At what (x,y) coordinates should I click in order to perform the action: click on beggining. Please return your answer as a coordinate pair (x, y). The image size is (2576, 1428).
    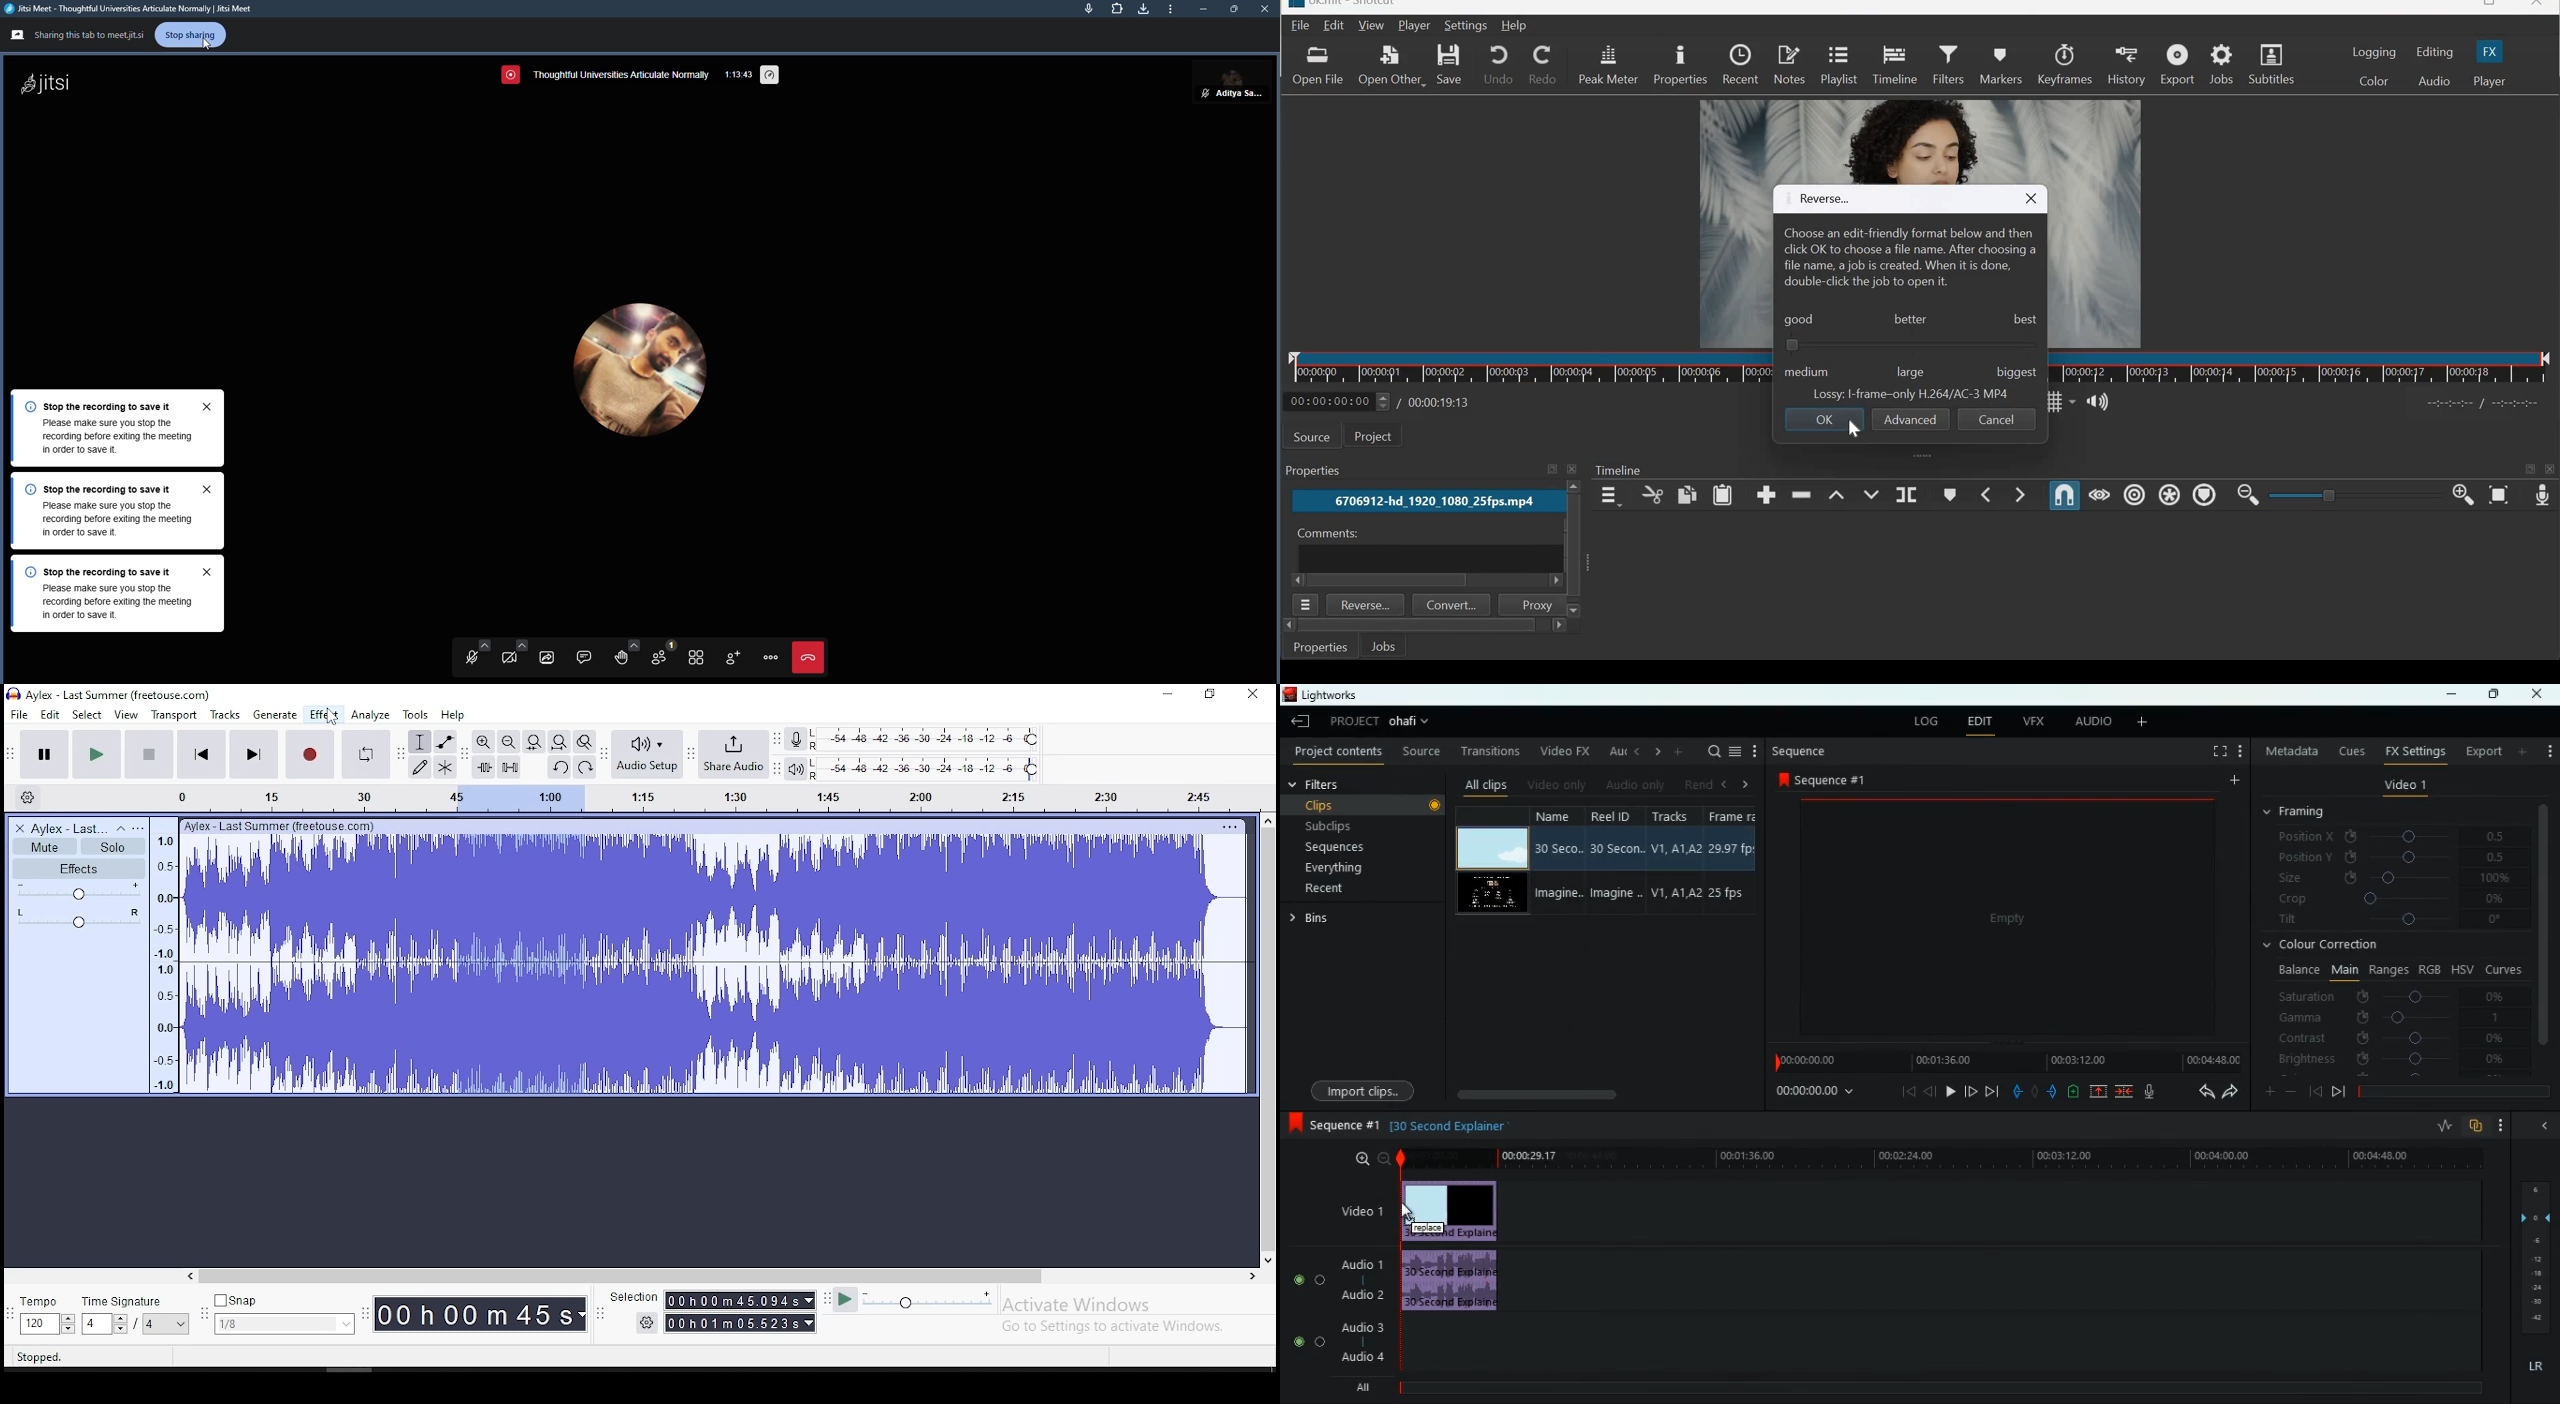
    Looking at the image, I should click on (1902, 1090).